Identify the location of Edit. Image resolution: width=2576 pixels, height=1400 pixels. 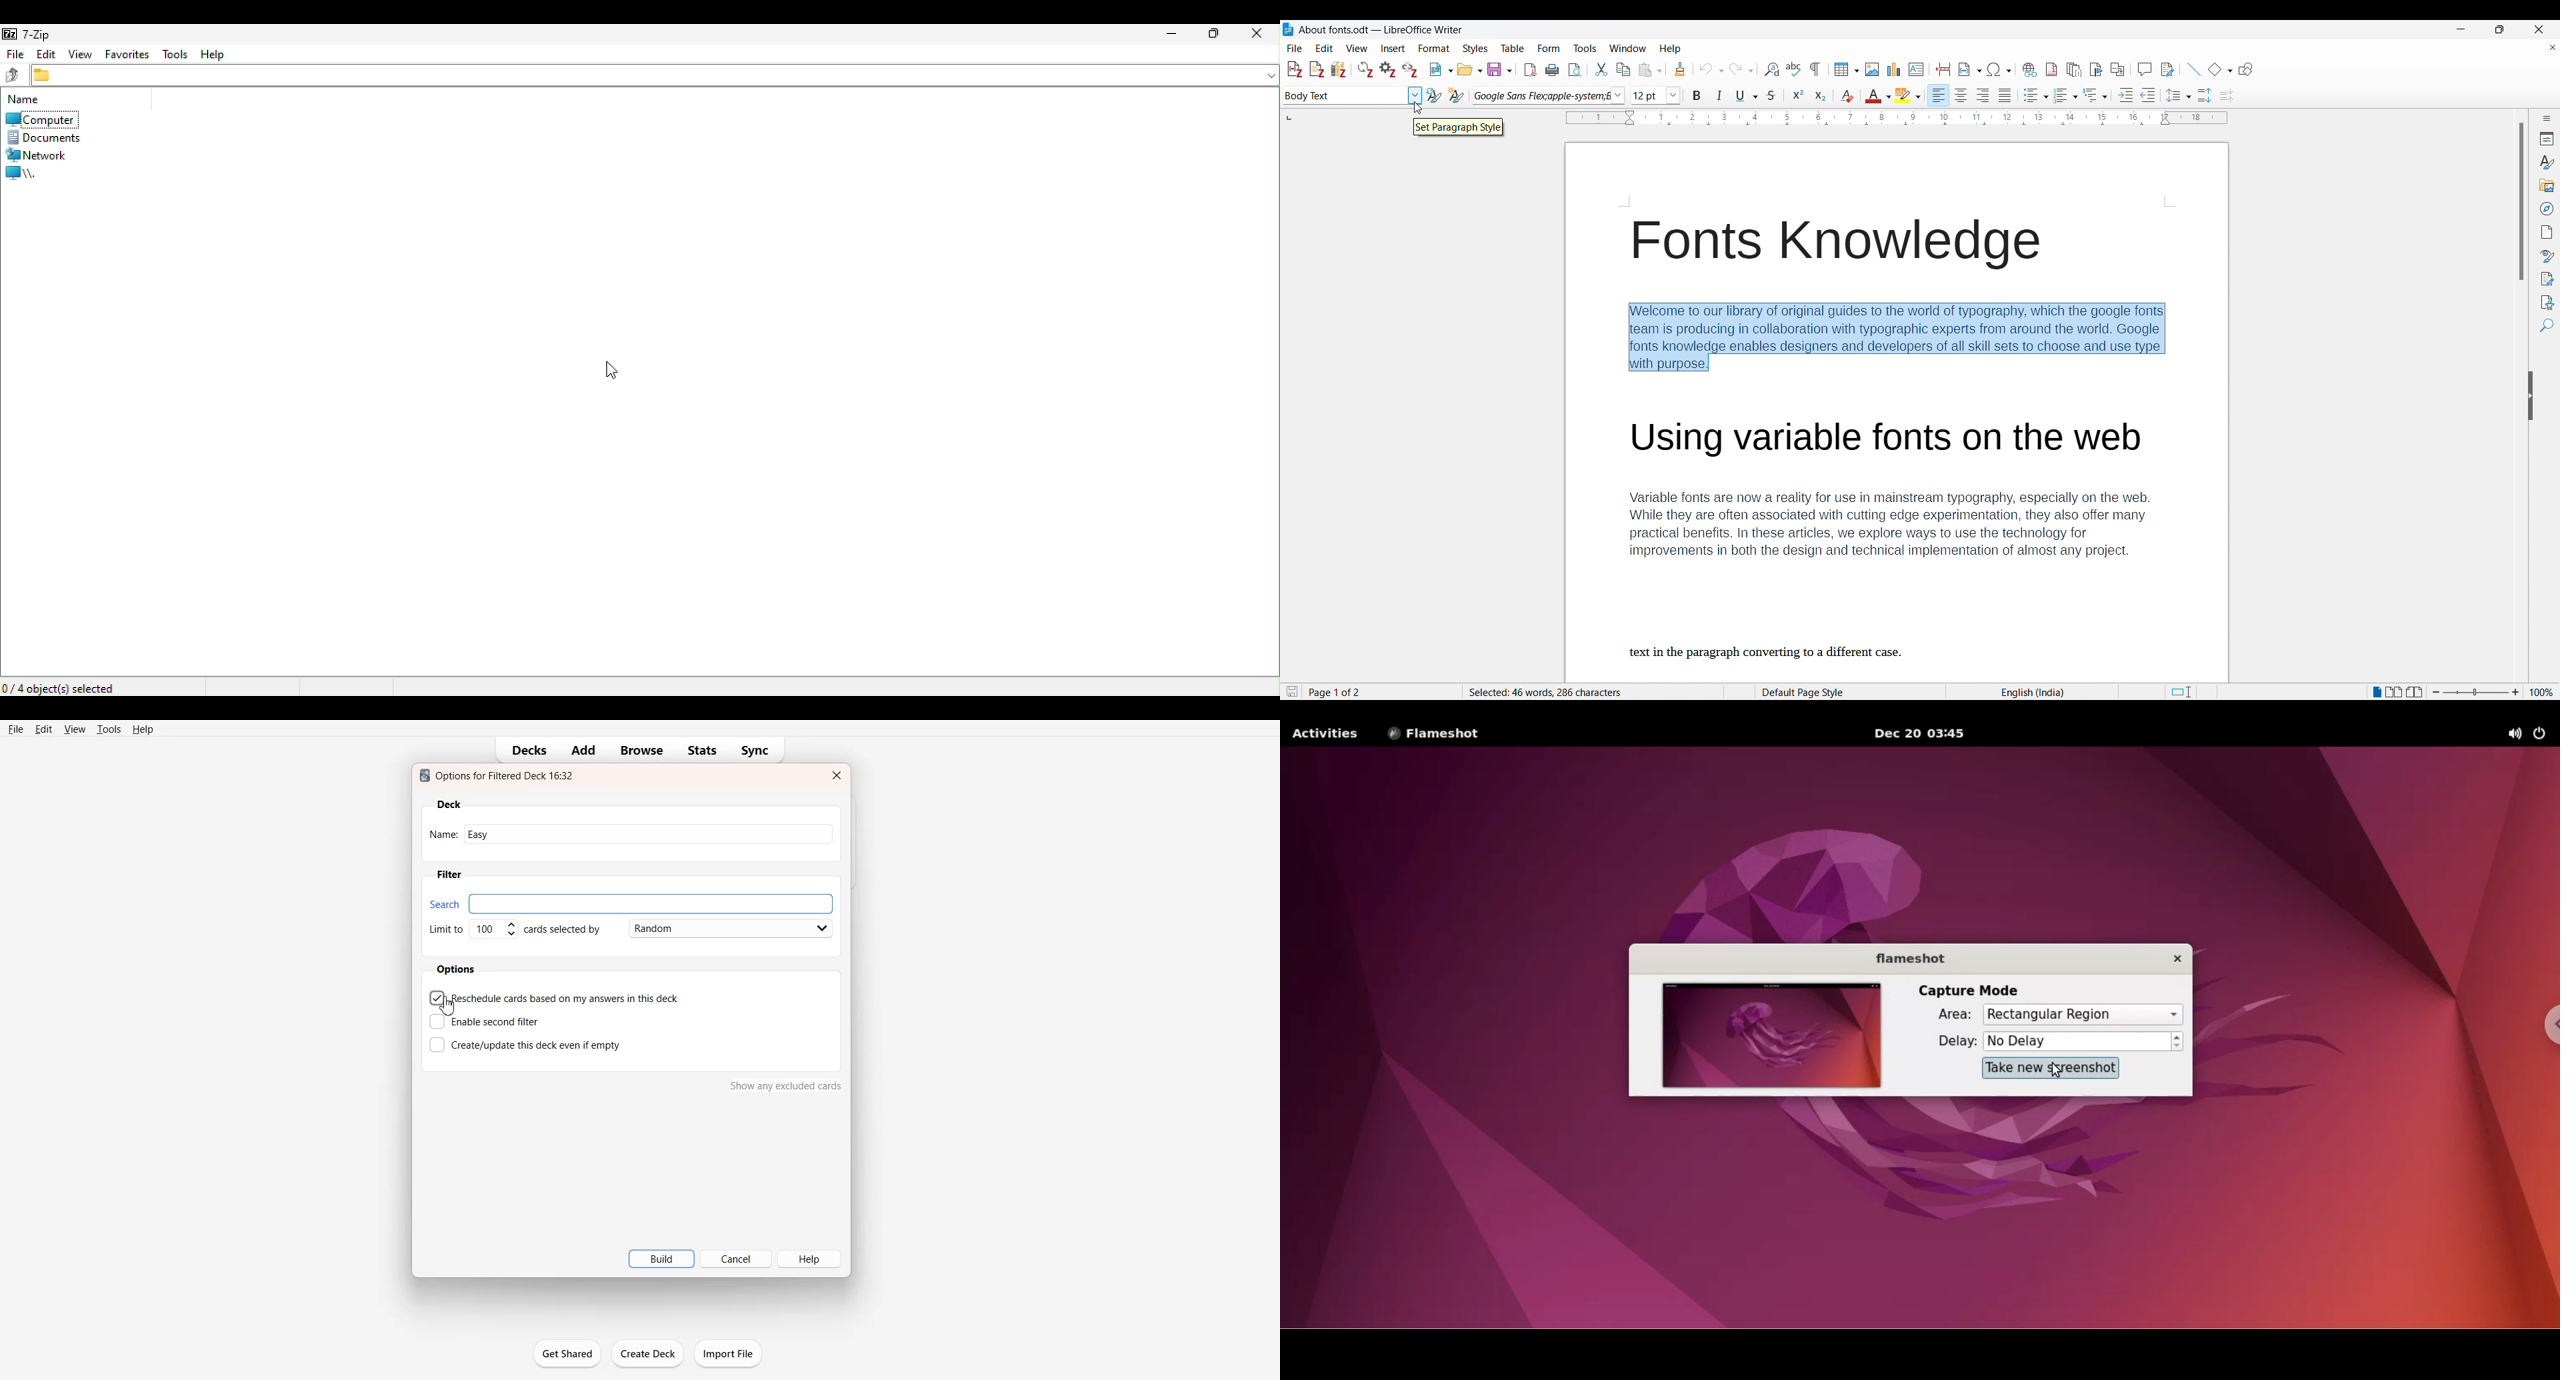
(47, 55).